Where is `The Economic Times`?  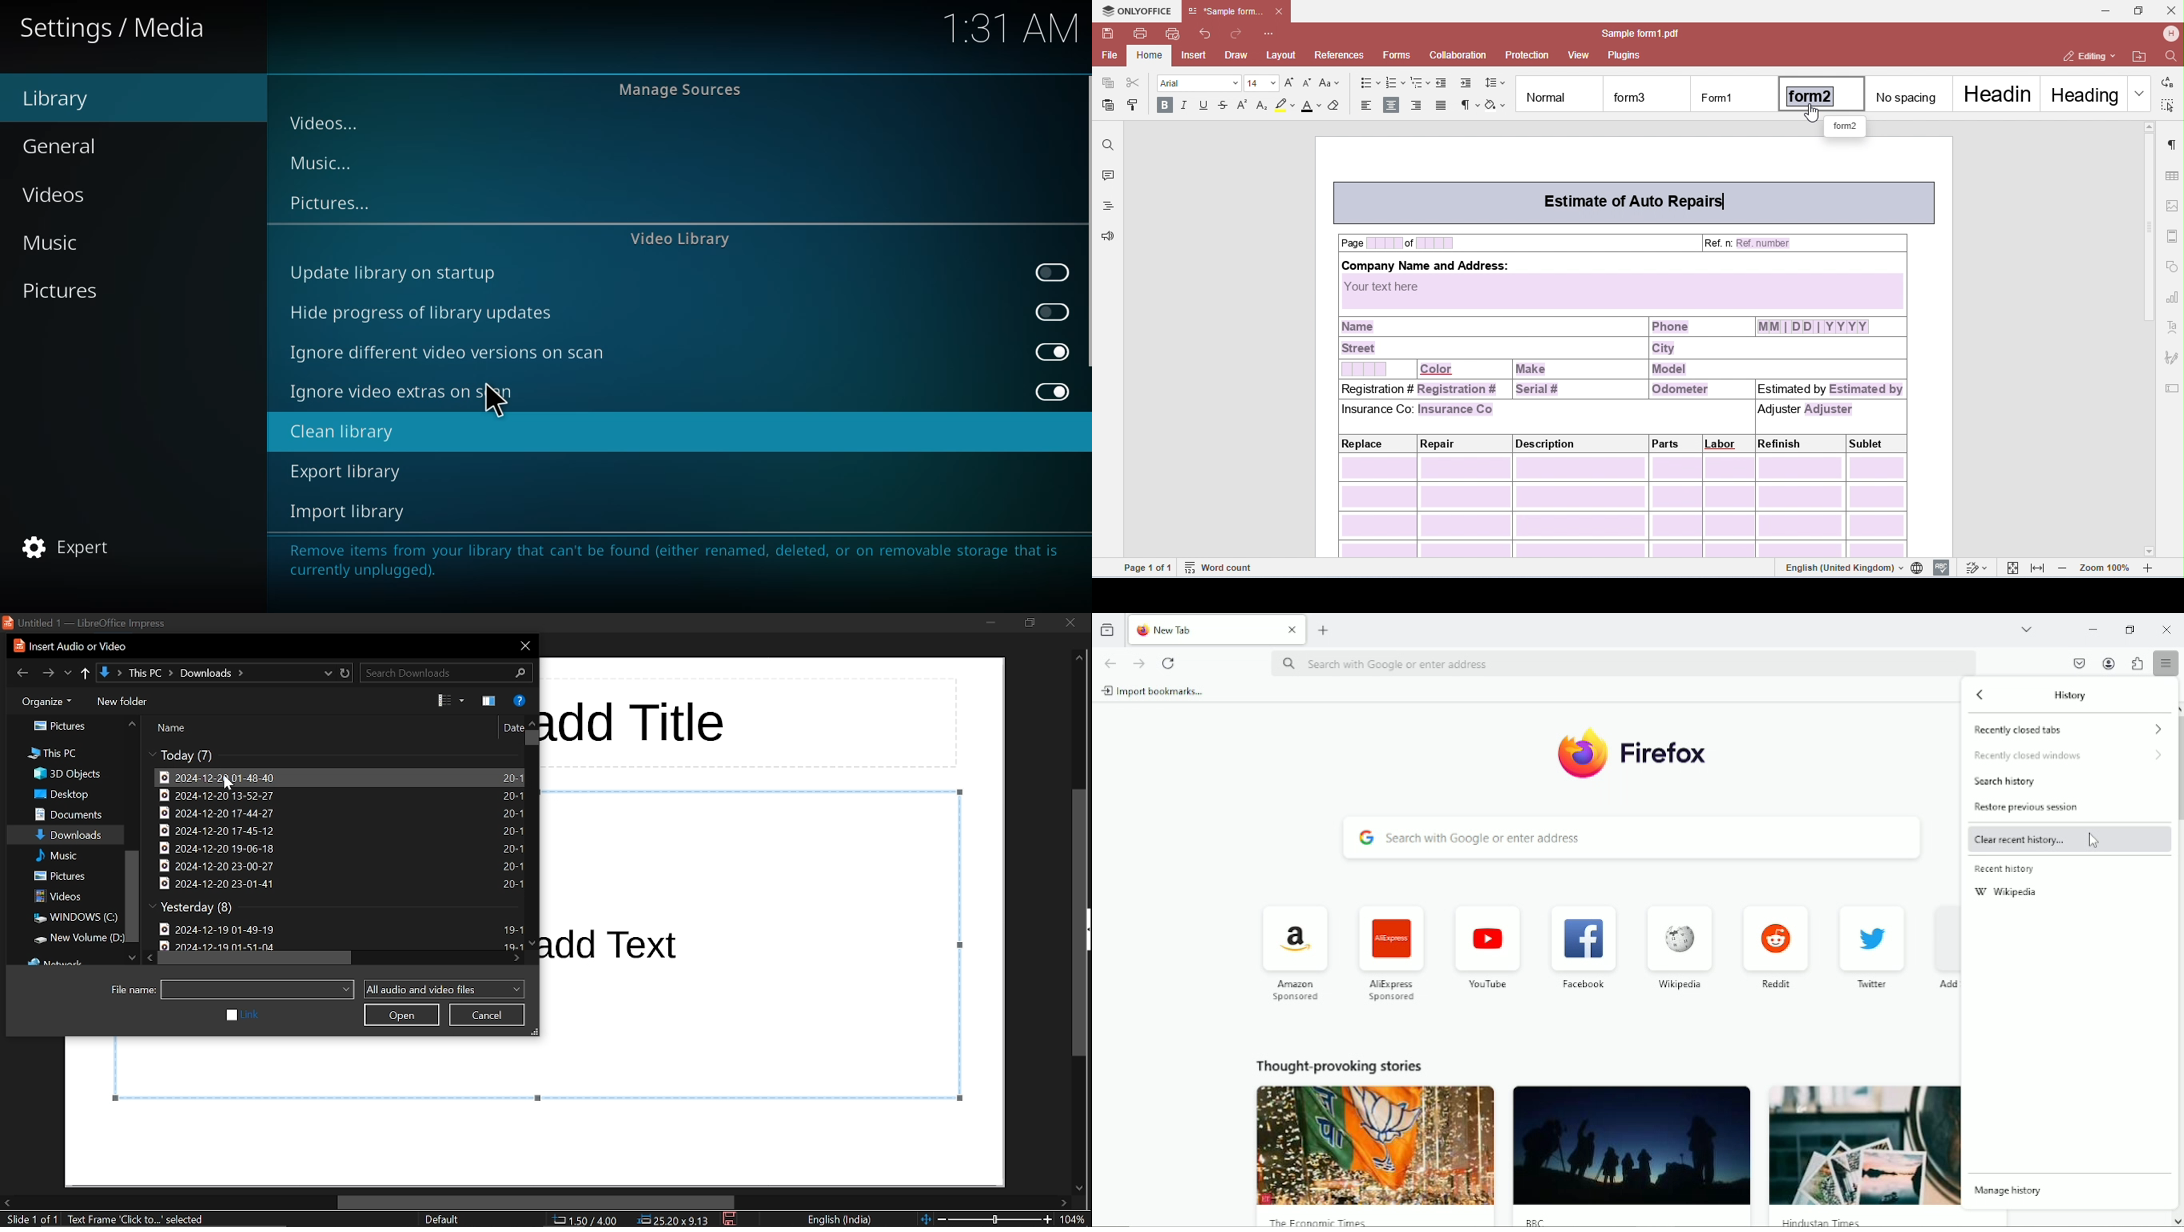 The Economic Times is located at coordinates (1320, 1220).